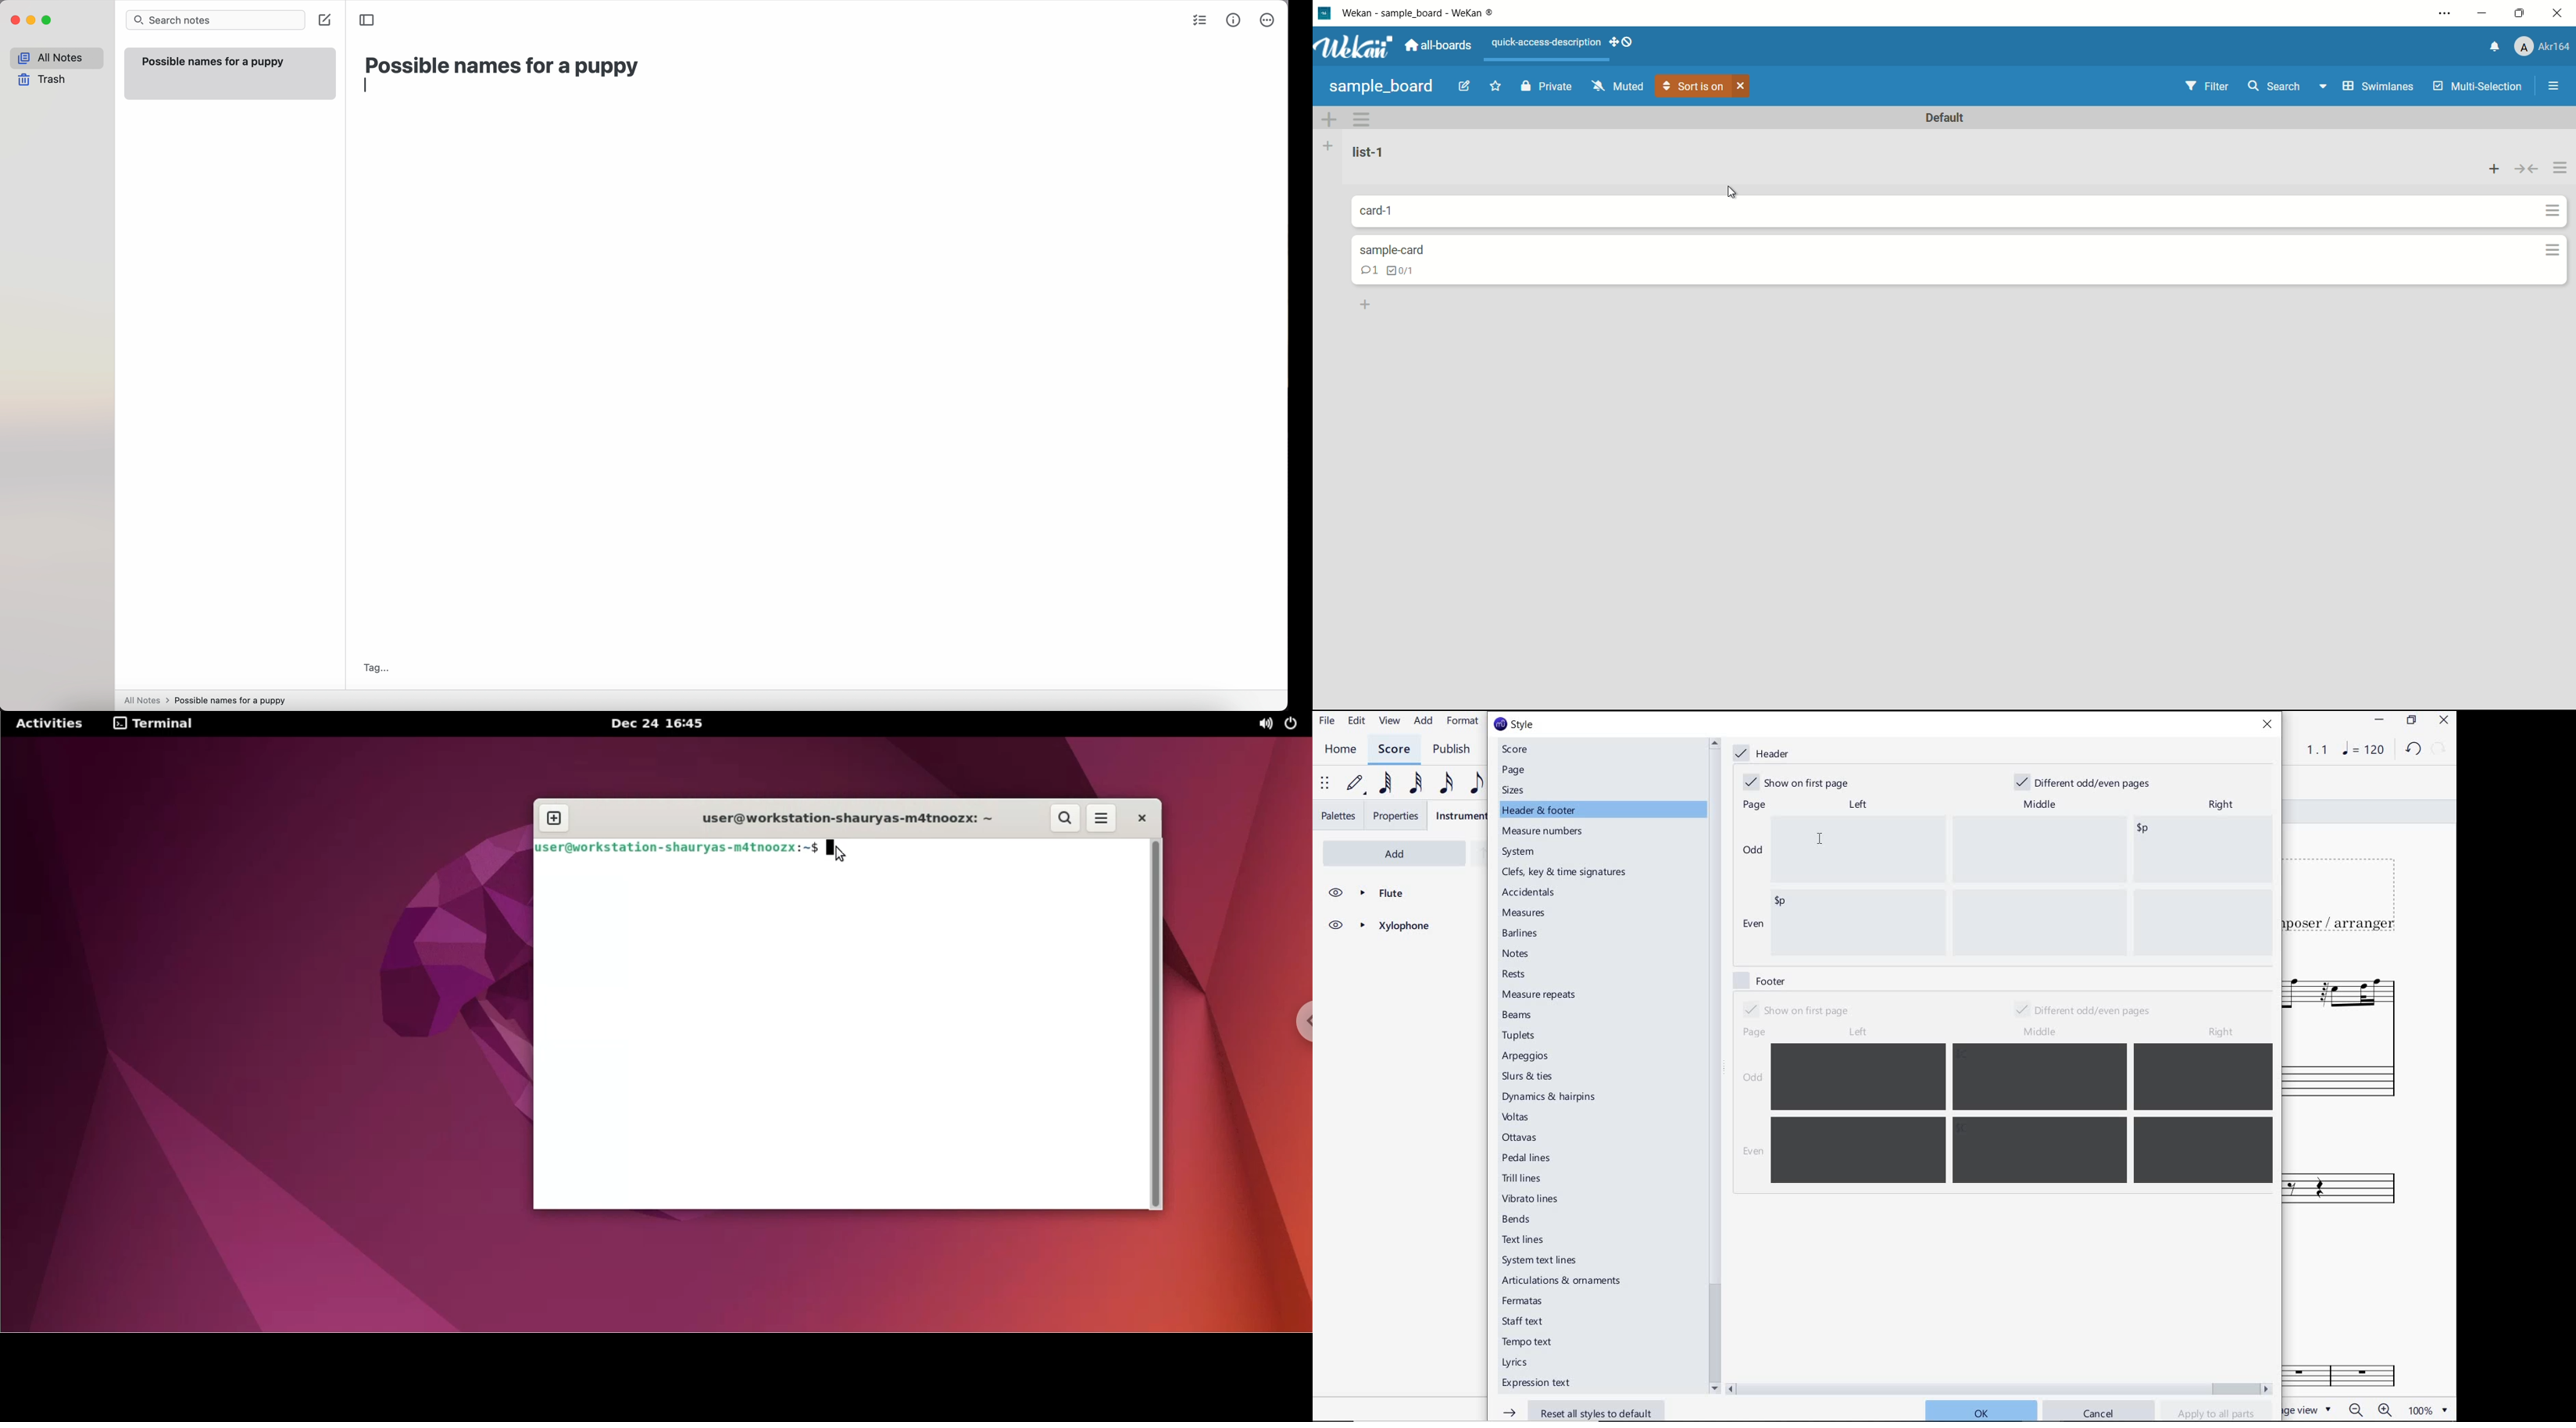  What do you see at coordinates (1329, 118) in the screenshot?
I see `add swimlane` at bounding box center [1329, 118].